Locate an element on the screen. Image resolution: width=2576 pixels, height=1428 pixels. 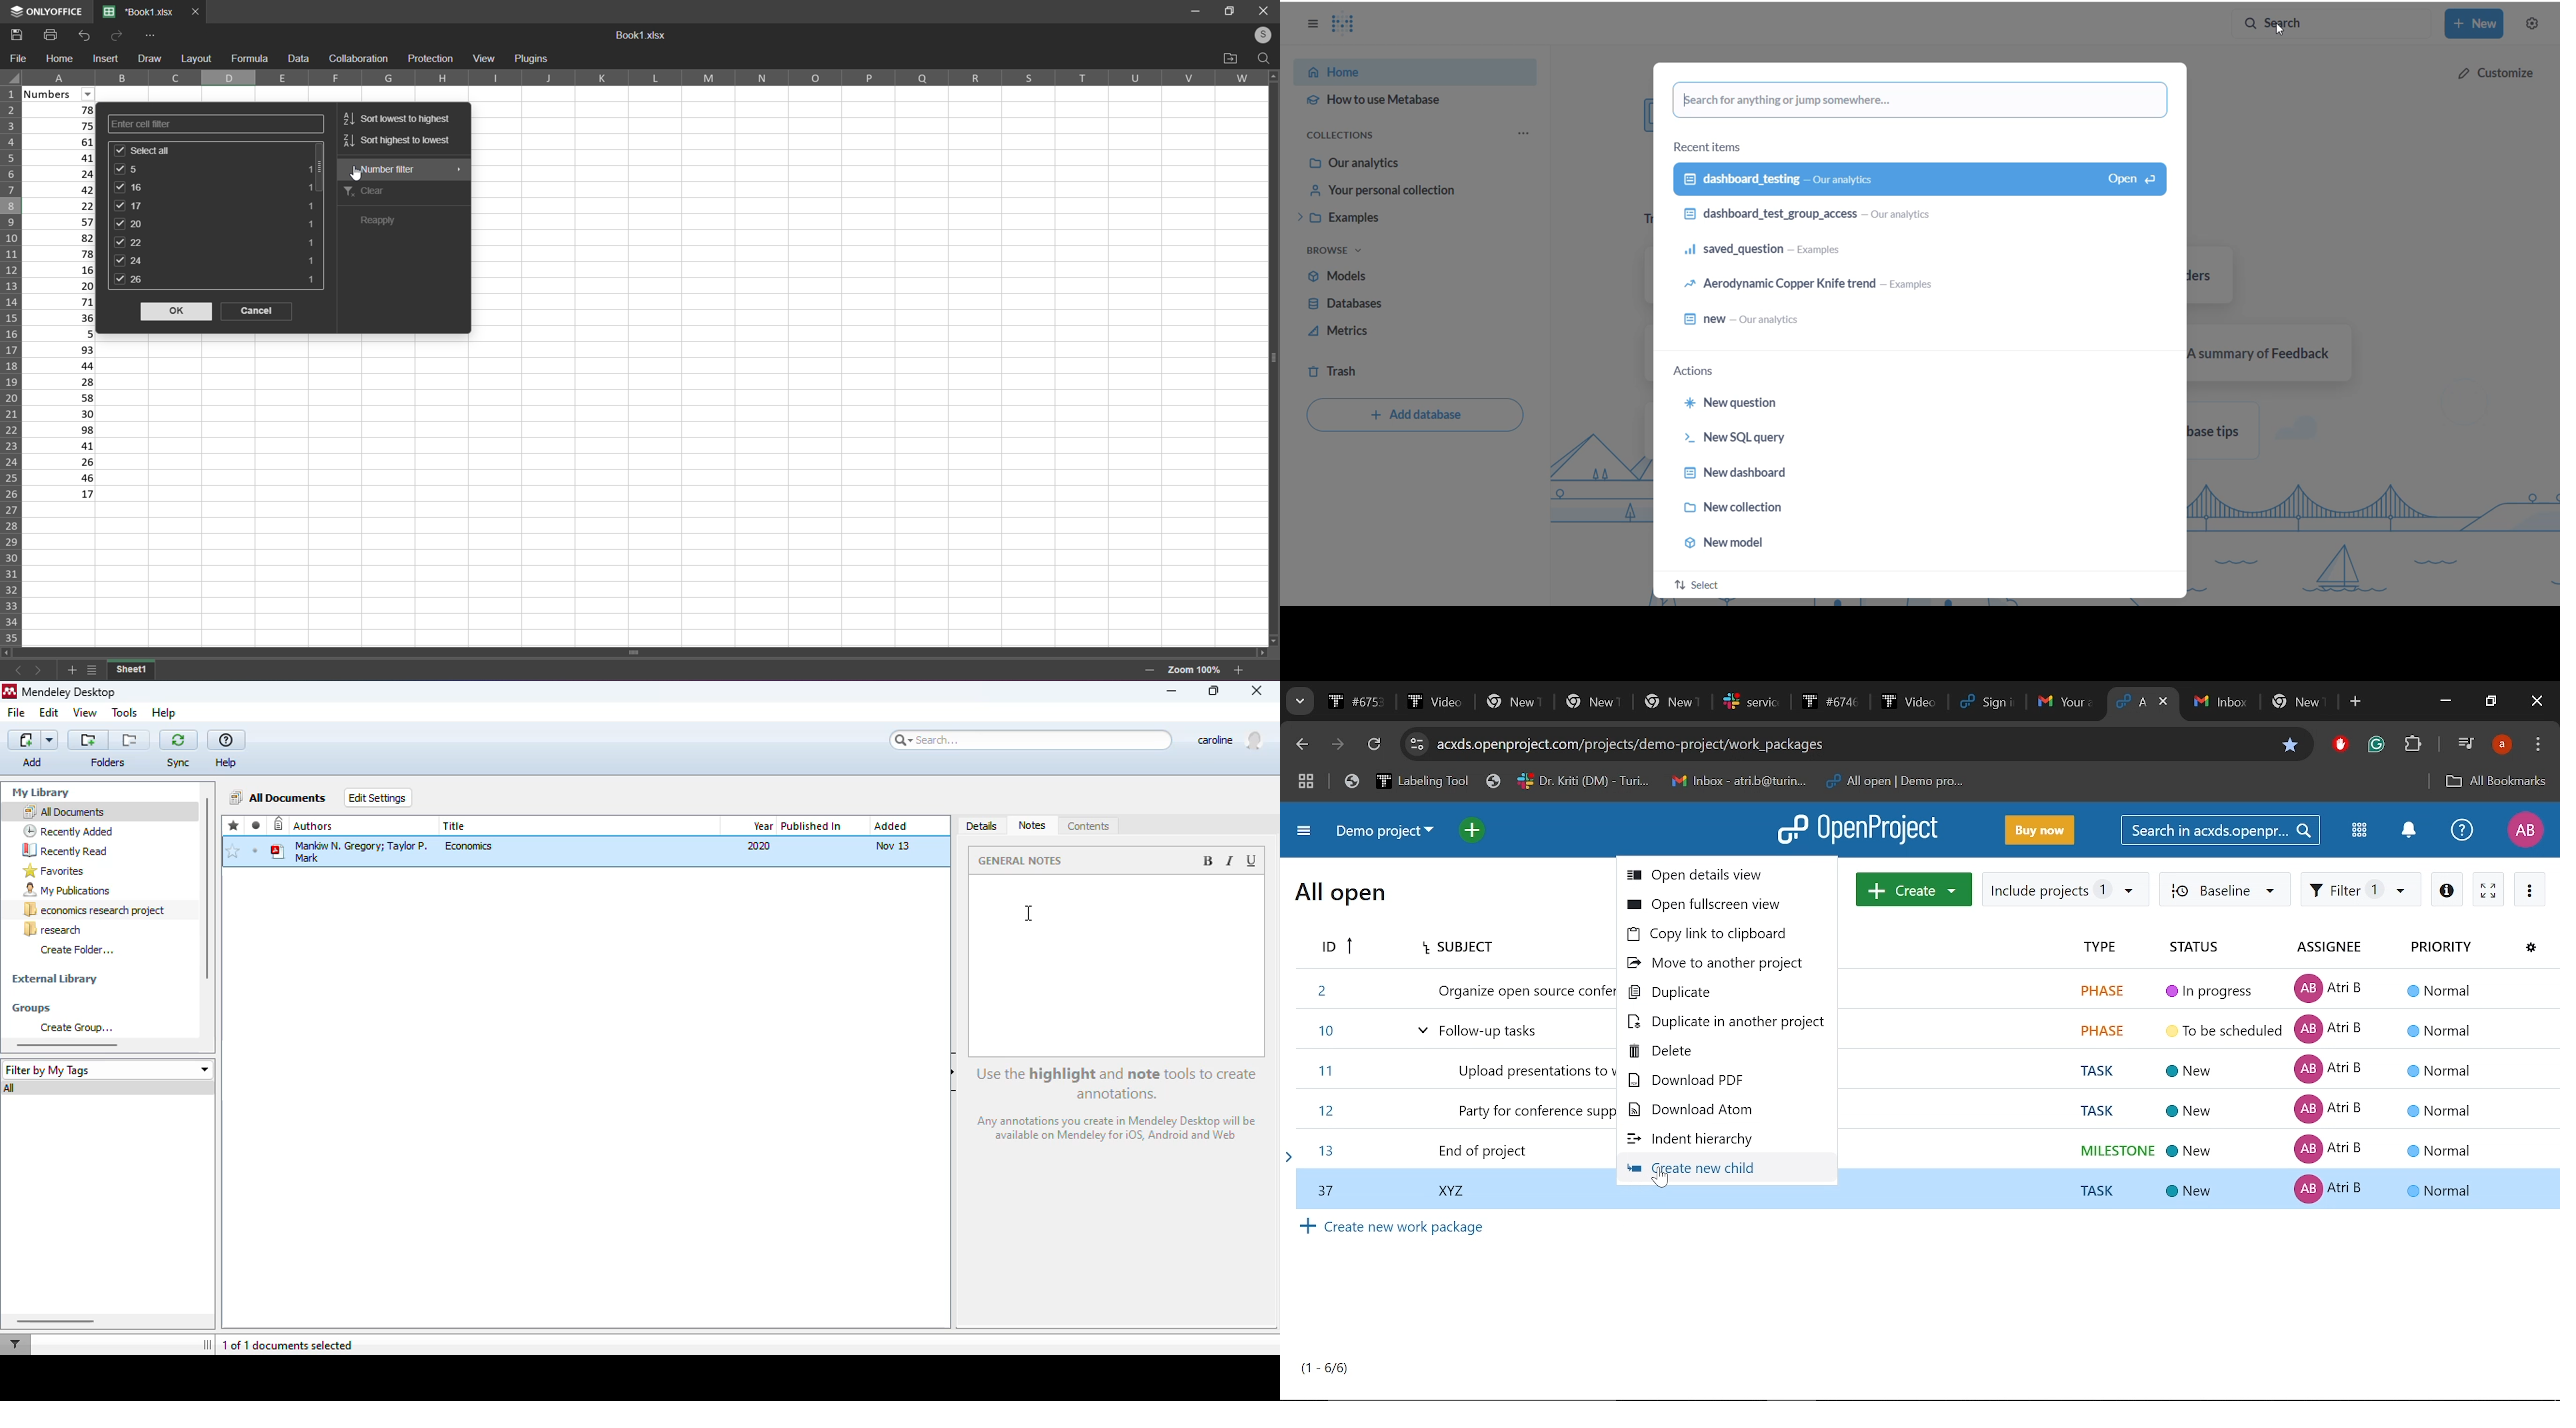
SEARCH BUTTON is located at coordinates (2331, 24).